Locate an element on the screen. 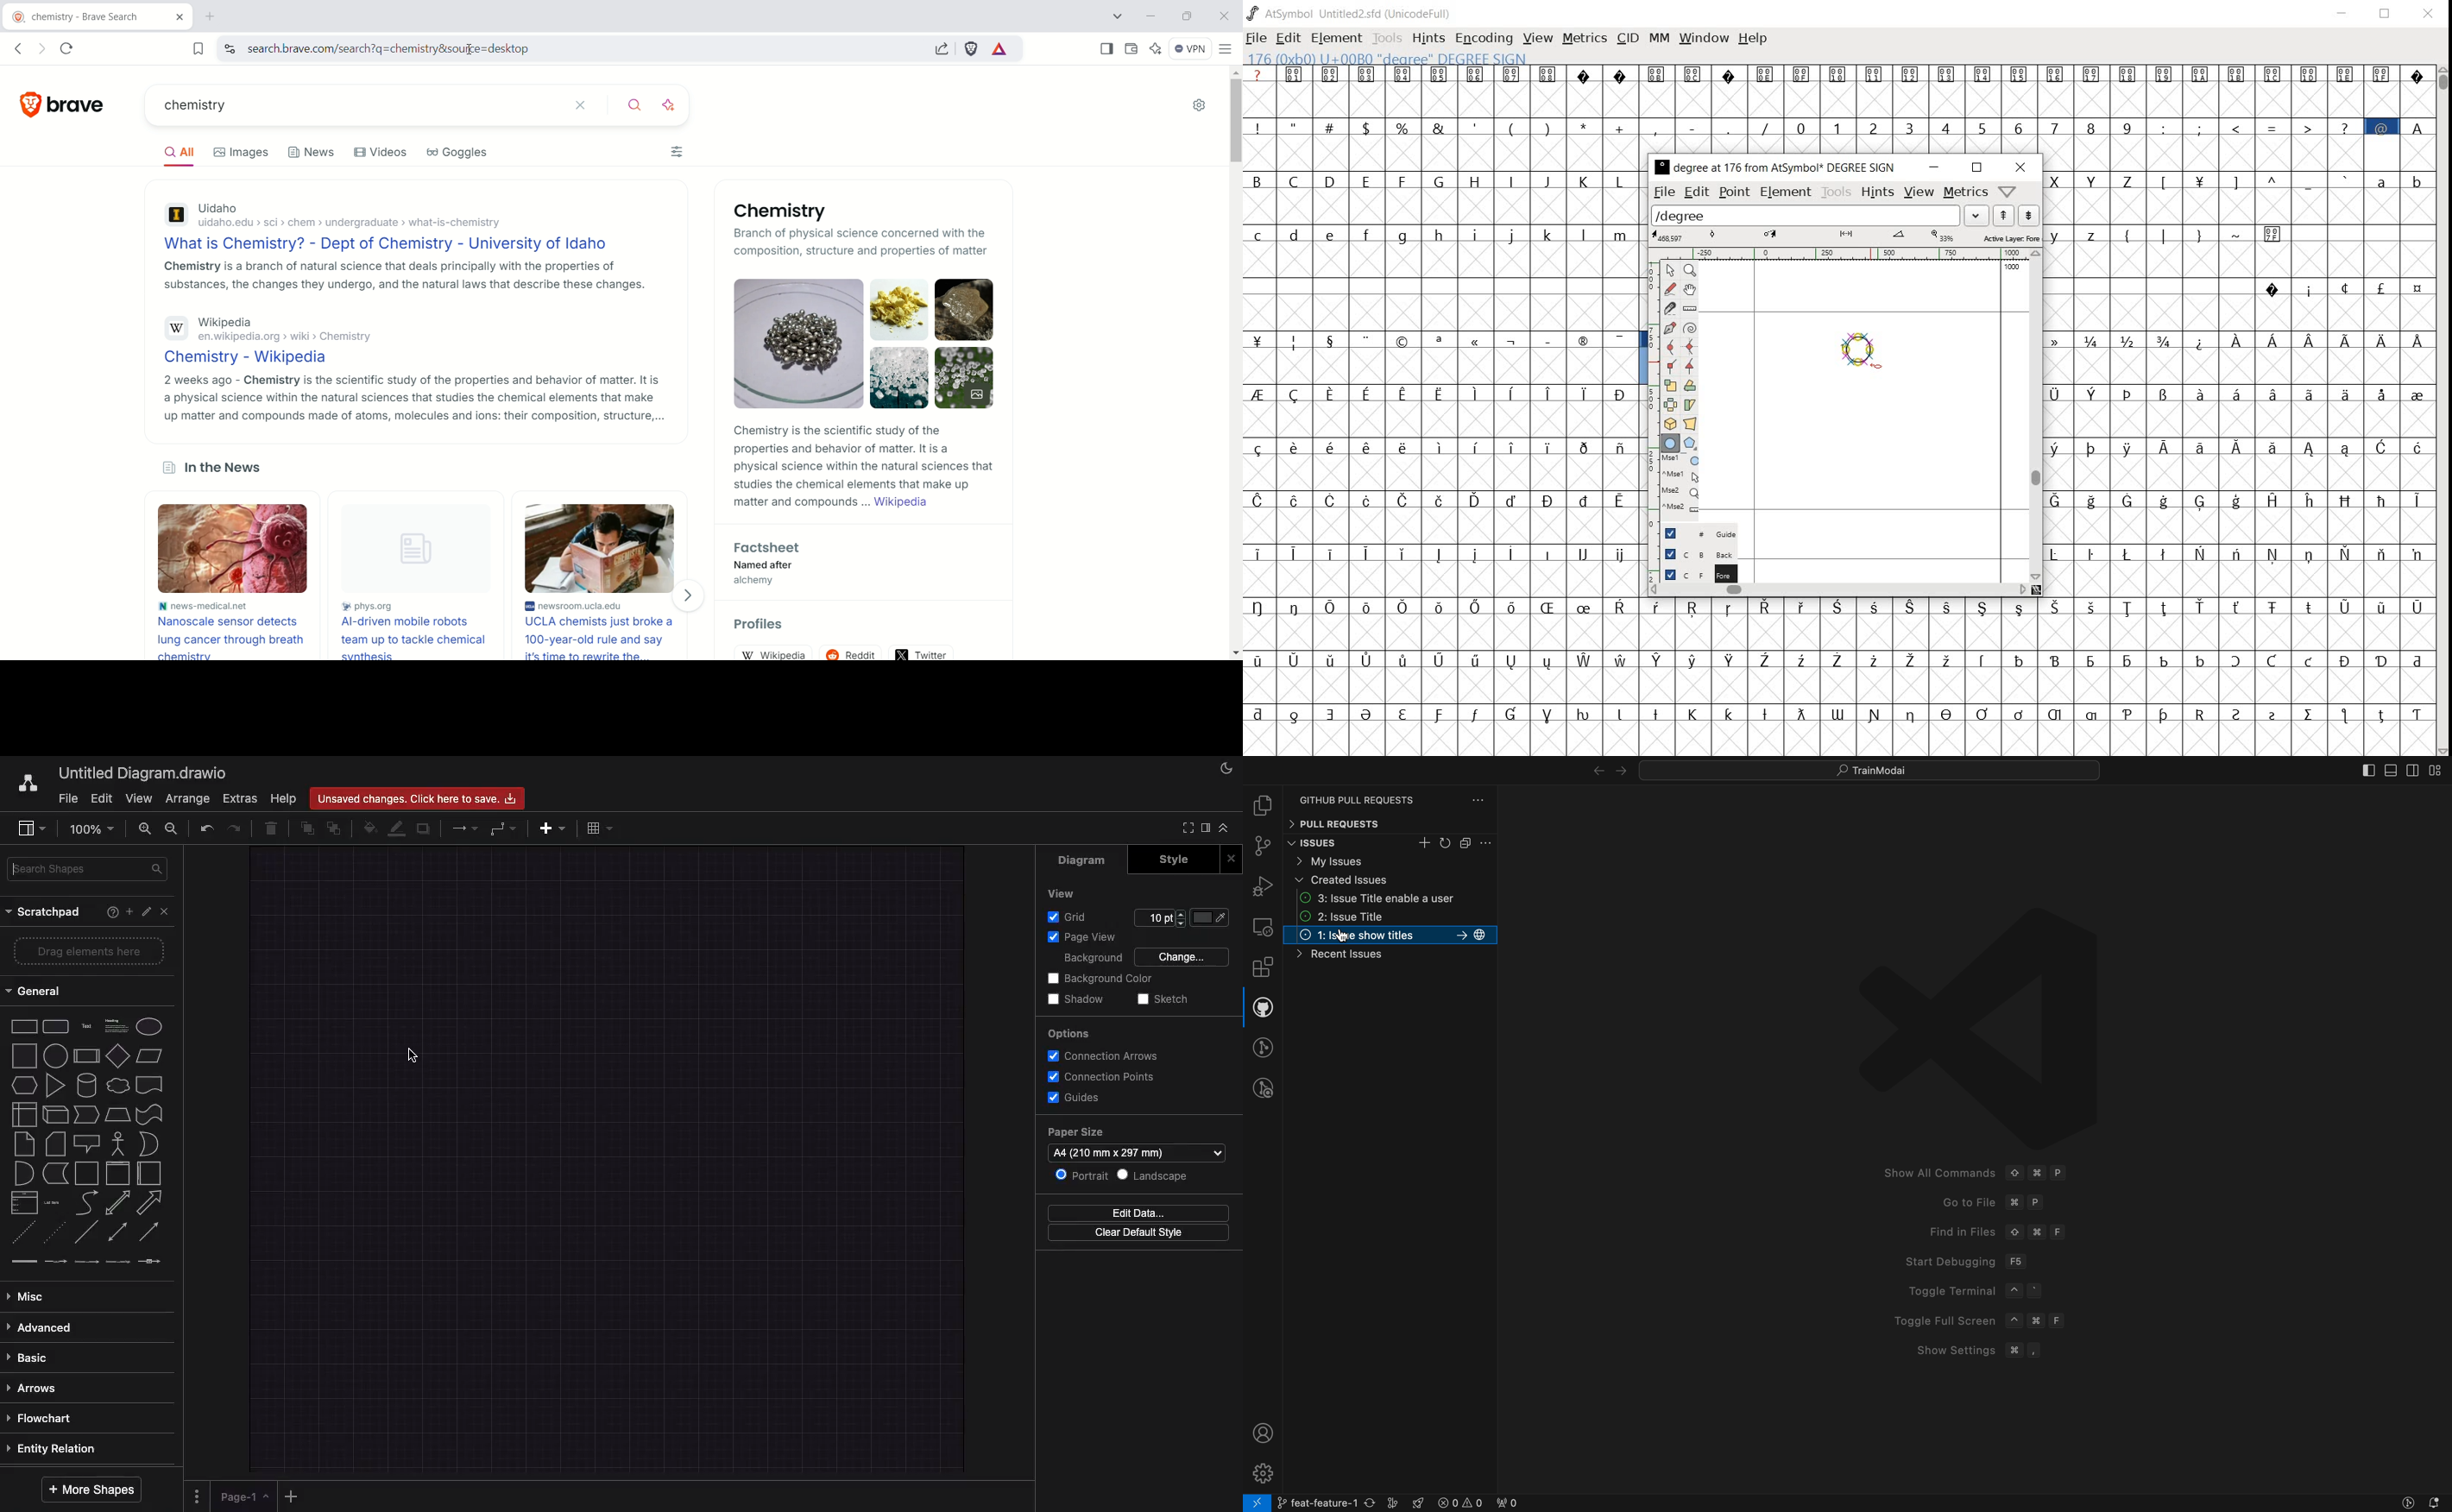 The image size is (2464, 1512). twitter is located at coordinates (922, 652).